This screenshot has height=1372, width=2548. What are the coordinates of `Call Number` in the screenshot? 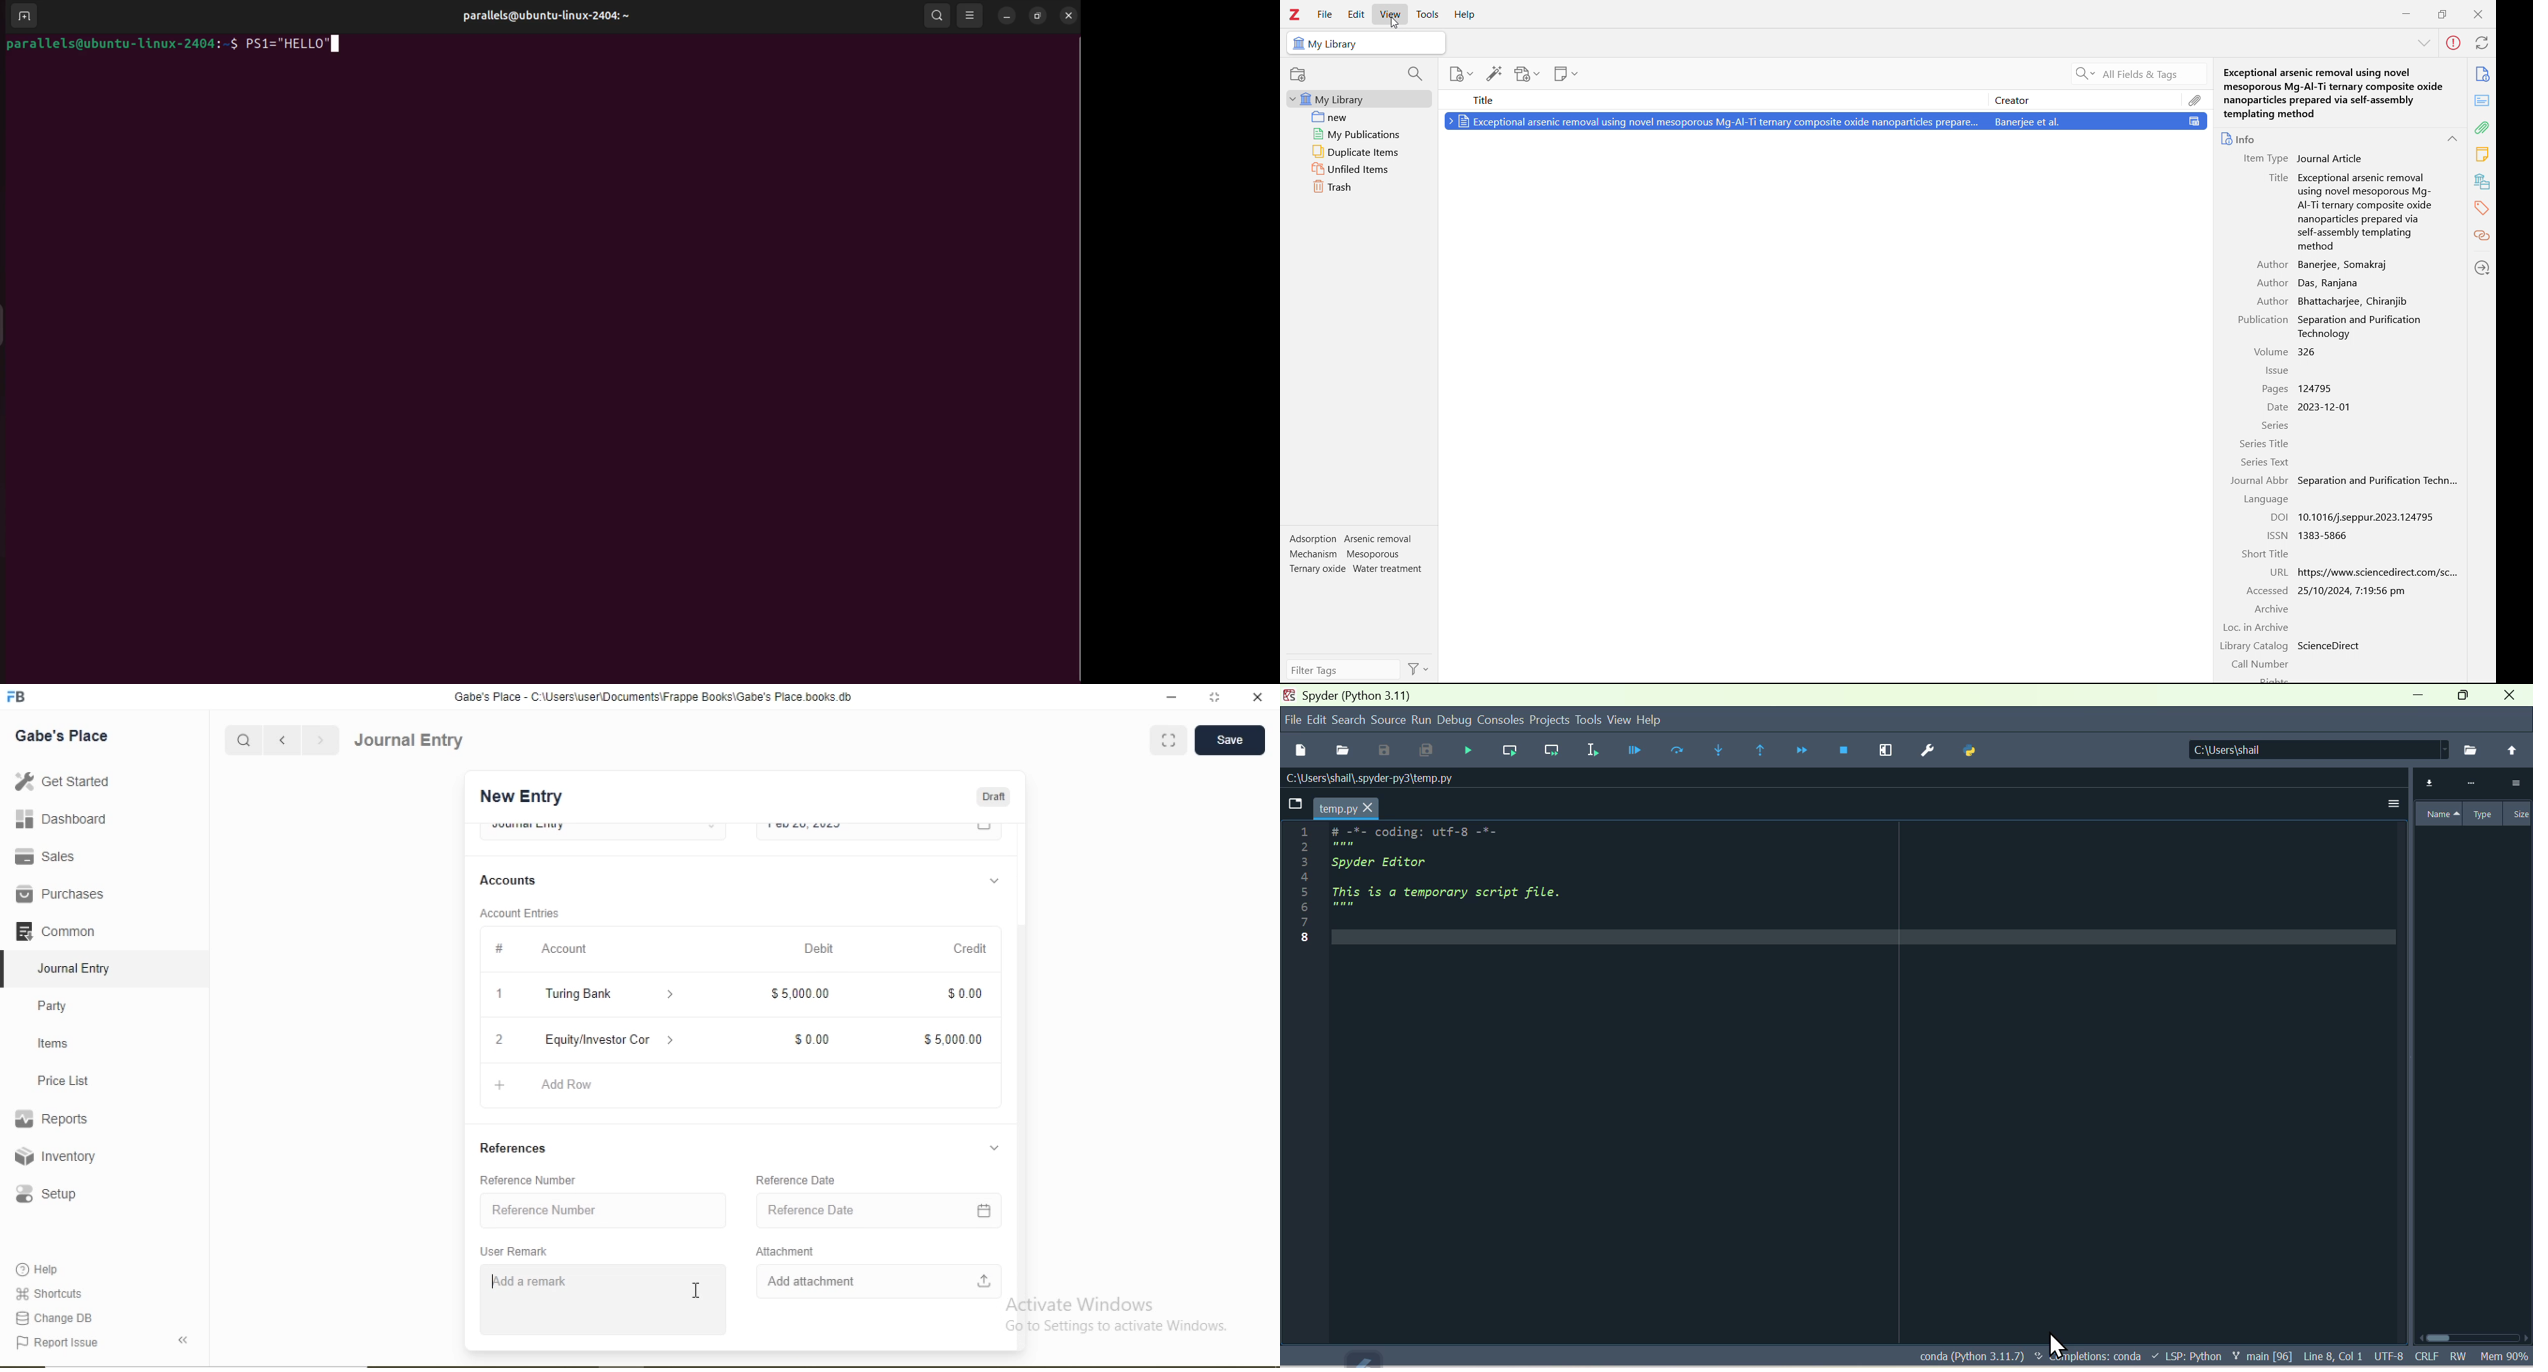 It's located at (2260, 662).